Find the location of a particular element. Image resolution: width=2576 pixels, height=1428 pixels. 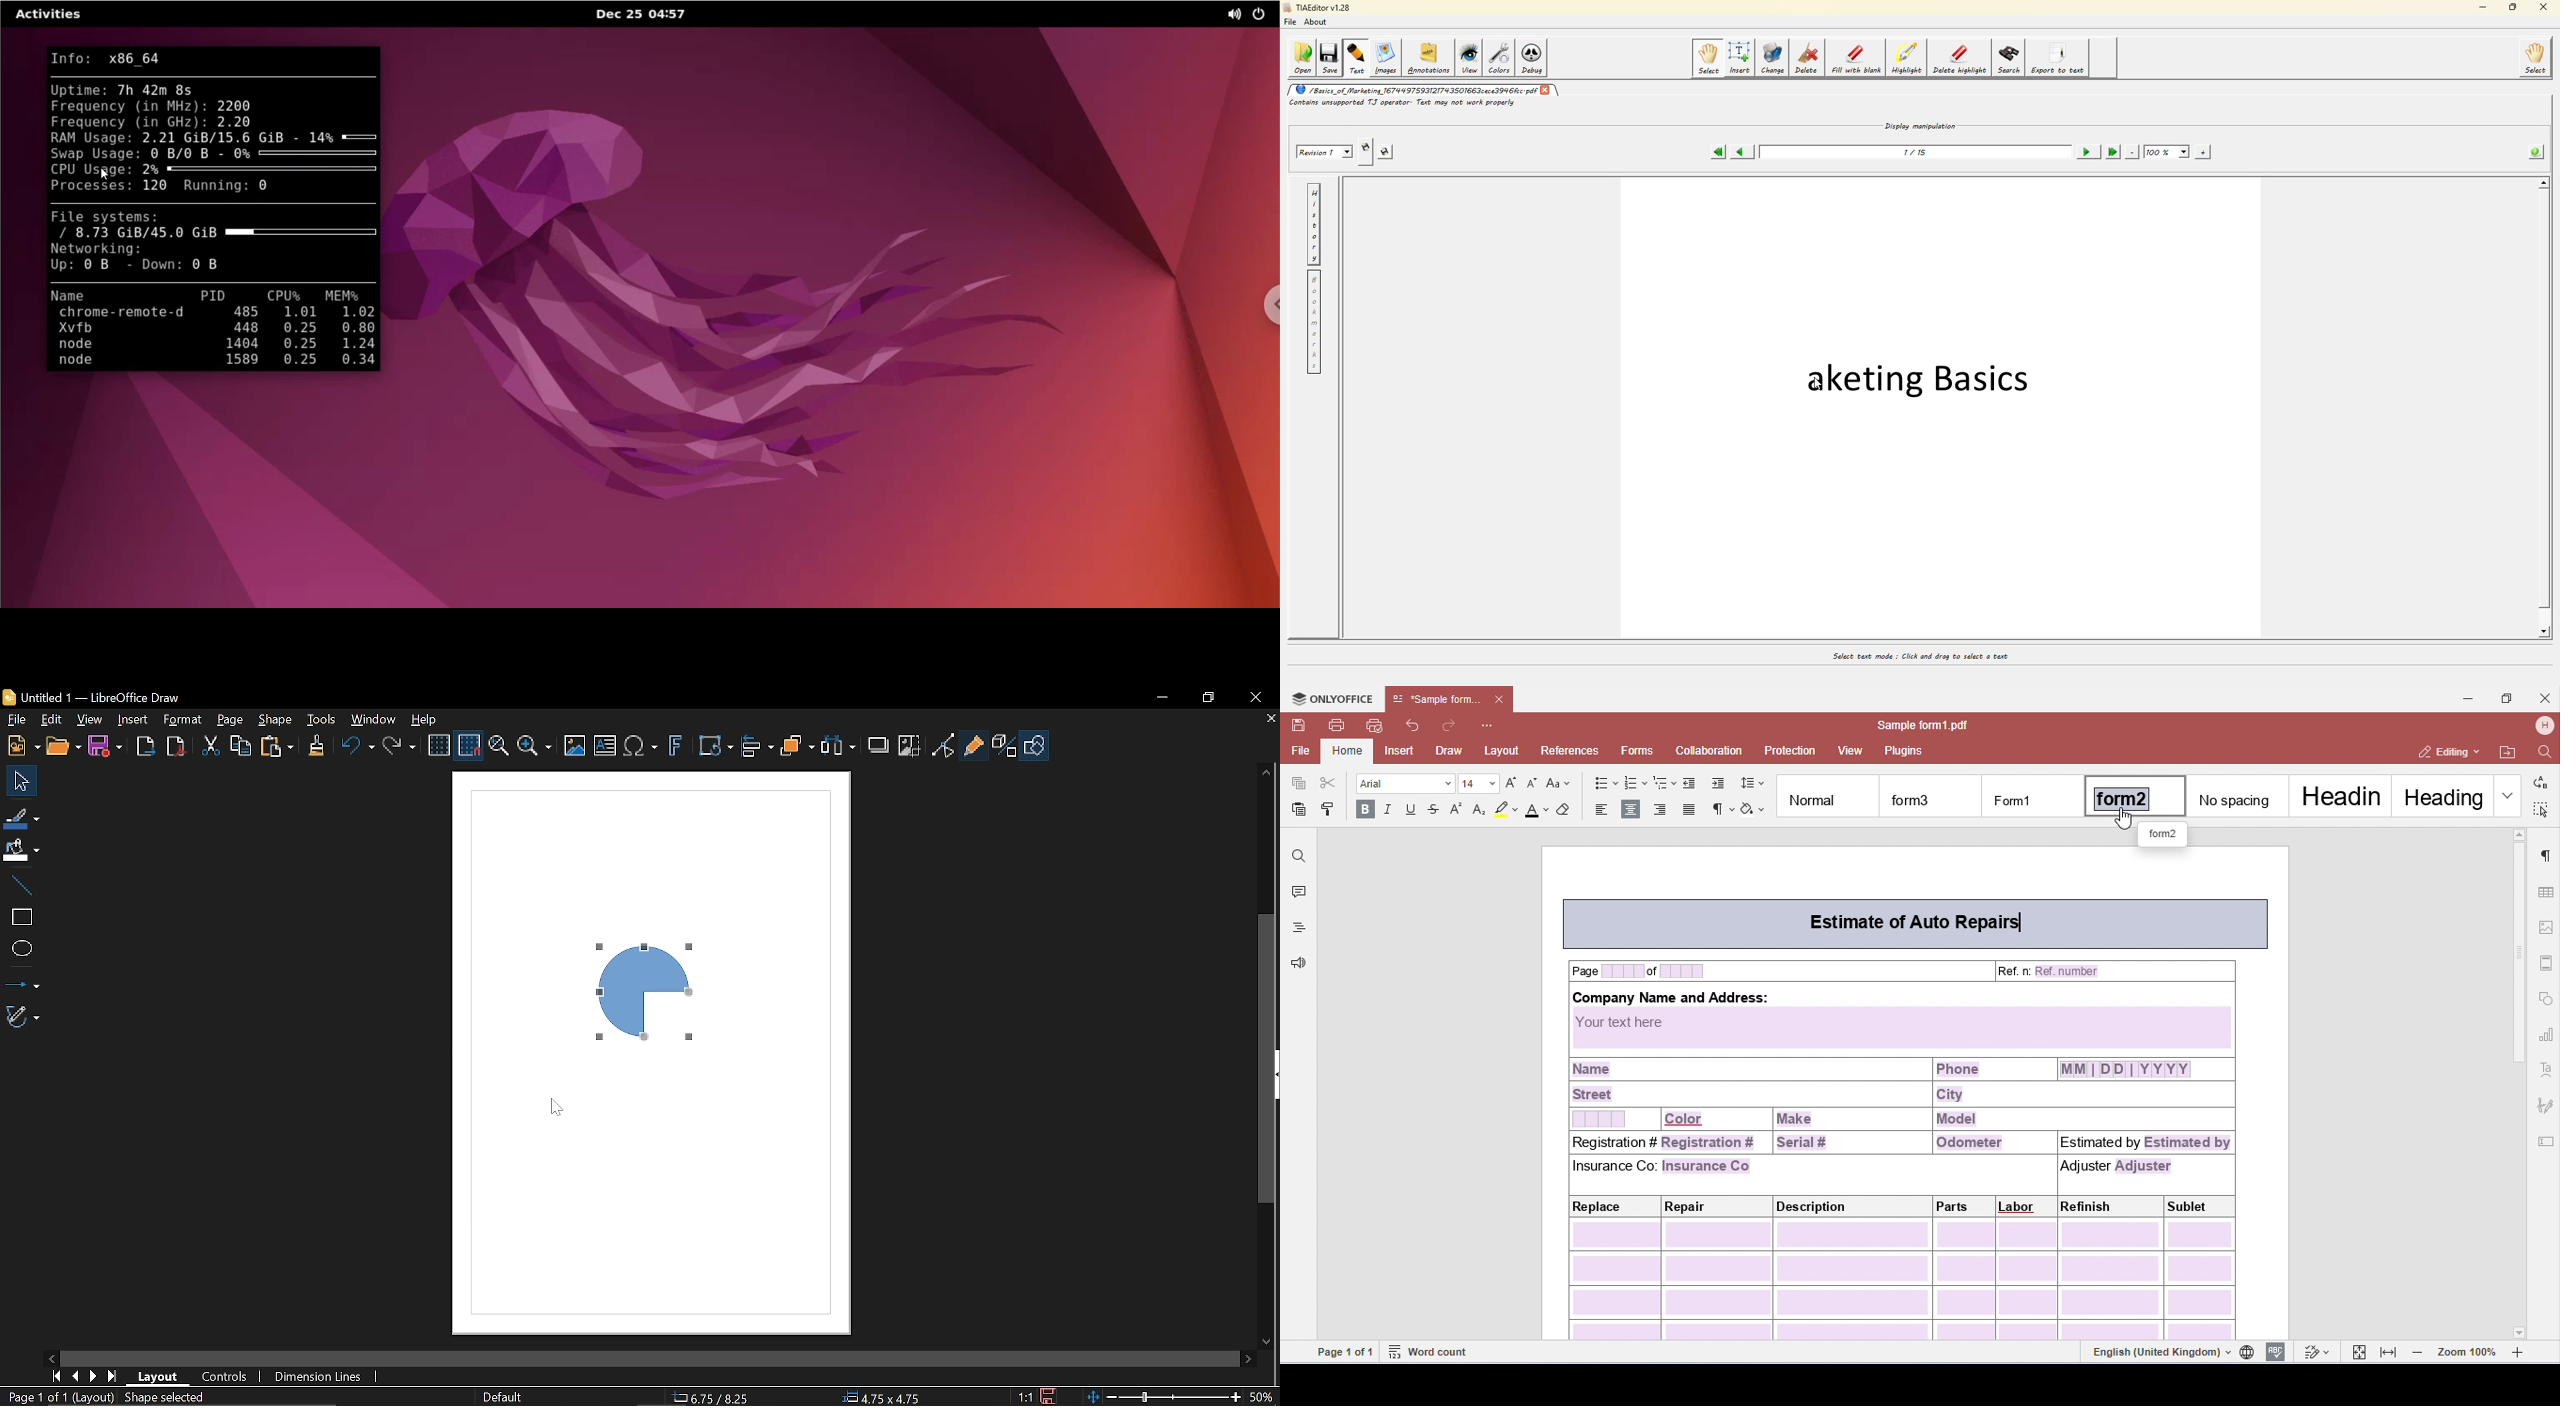

File is located at coordinates (14, 719).